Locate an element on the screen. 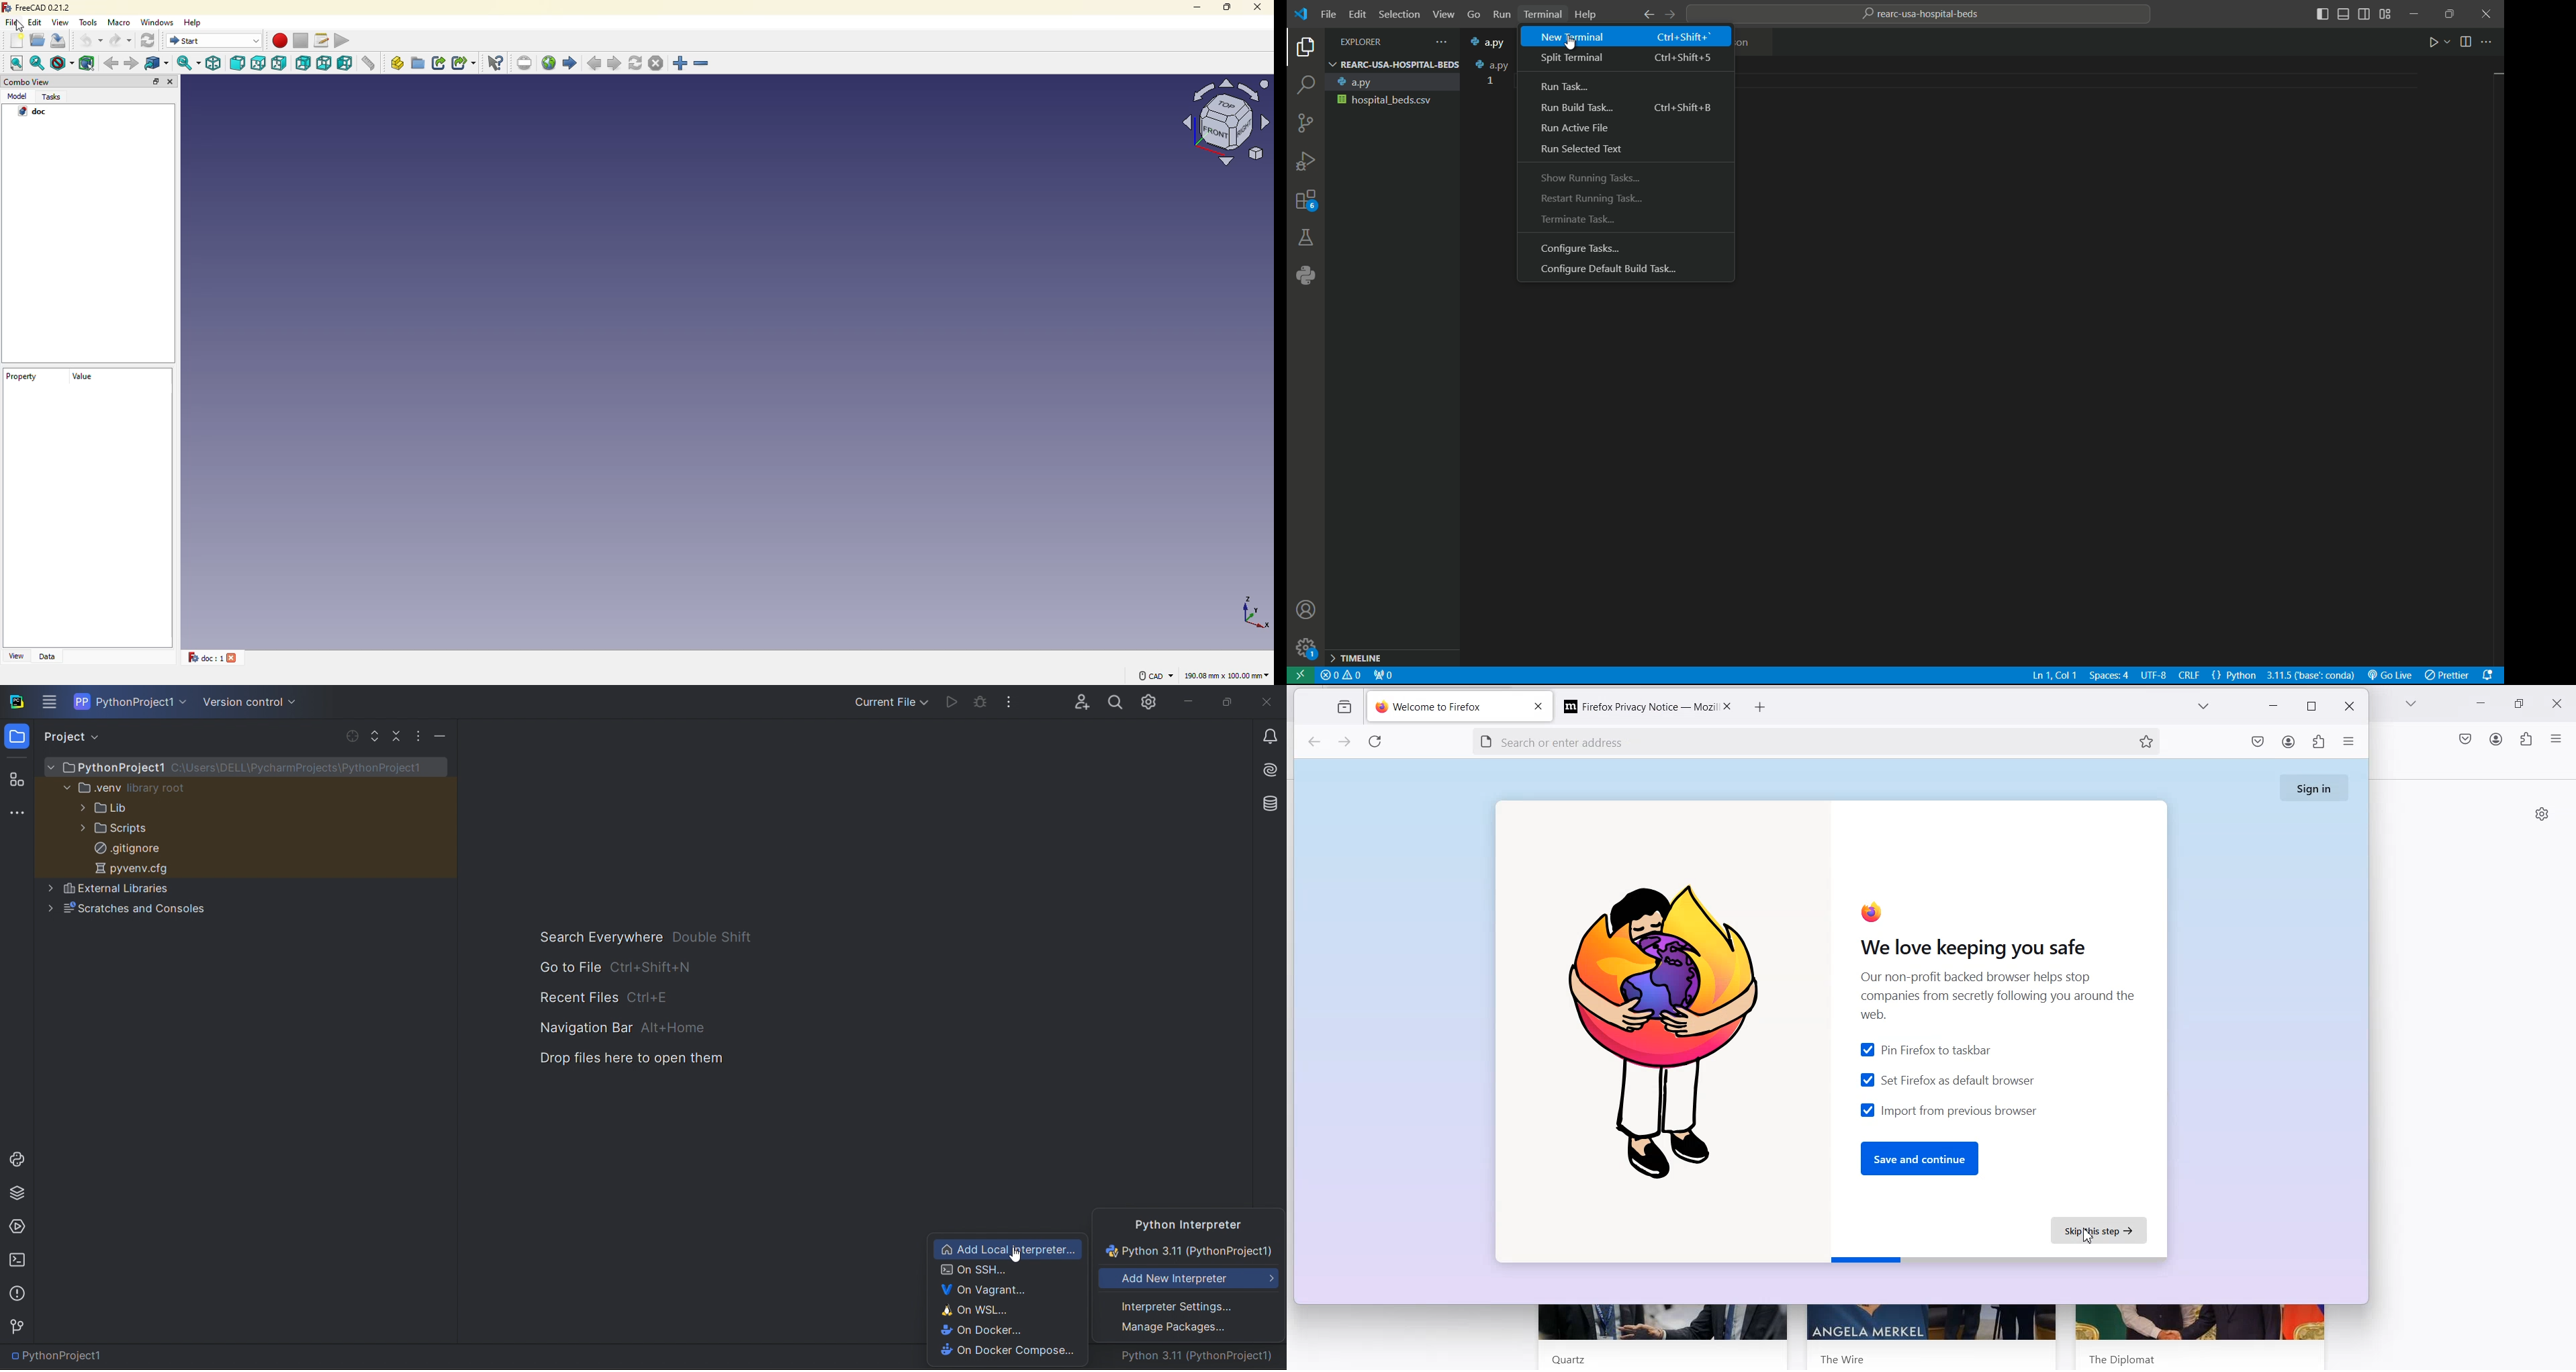 This screenshot has width=2576, height=1372. maximize is located at coordinates (1227, 7).